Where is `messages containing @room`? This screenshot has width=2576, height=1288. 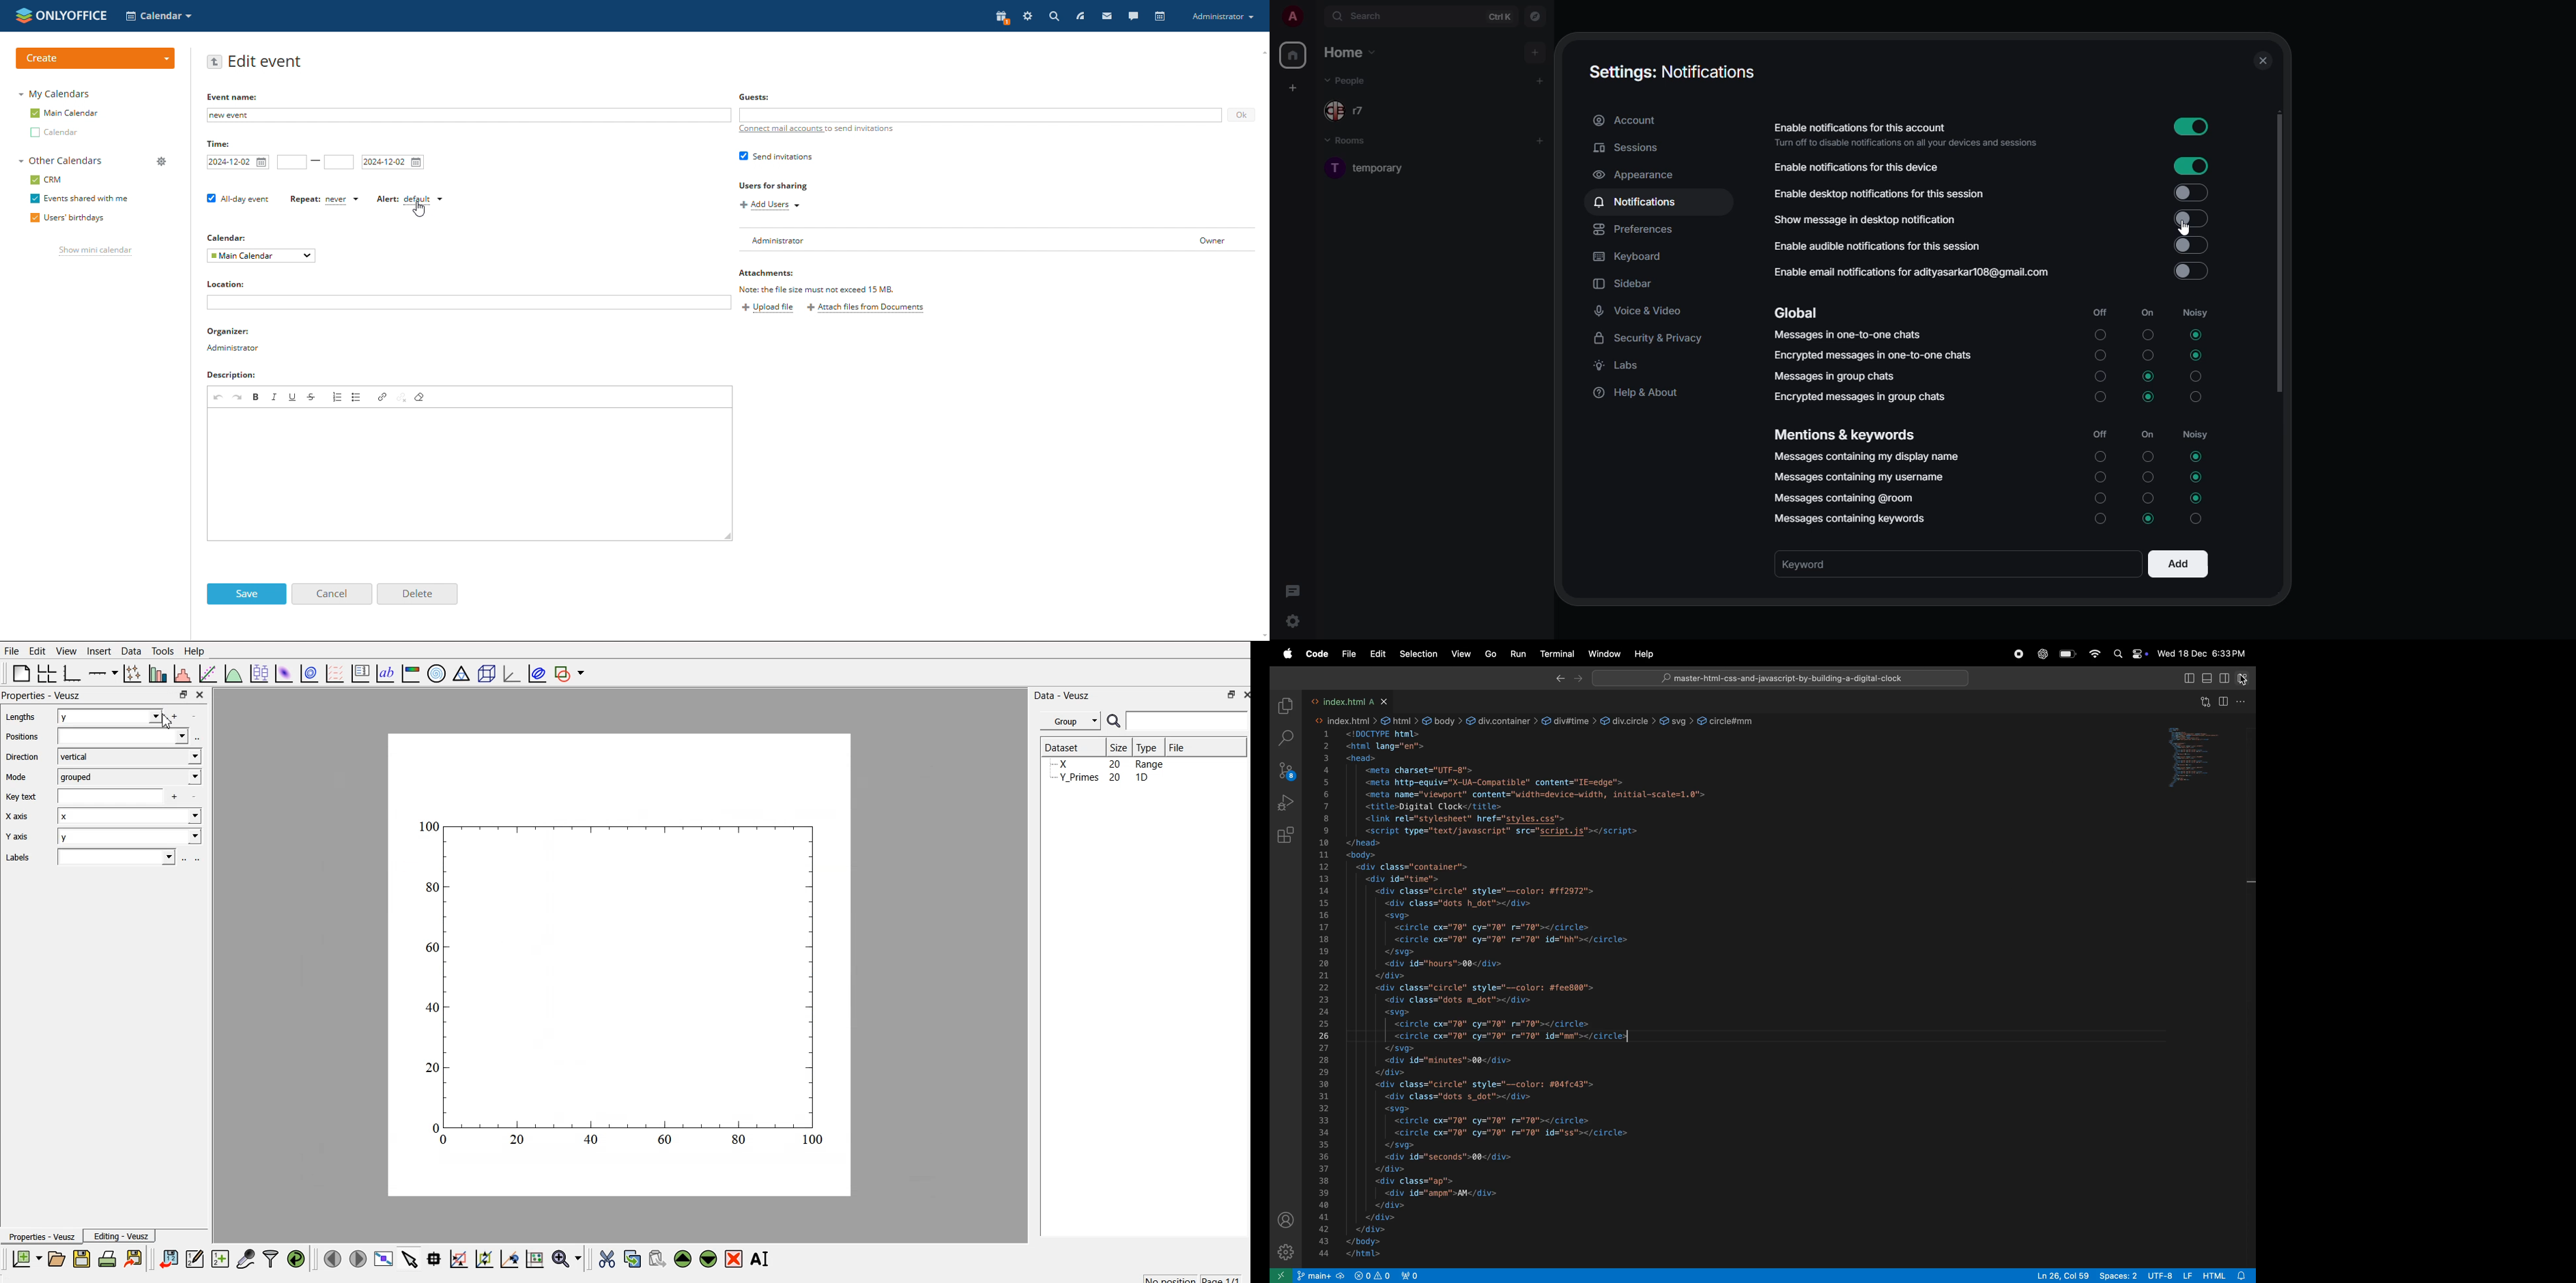 messages containing @room is located at coordinates (1846, 499).